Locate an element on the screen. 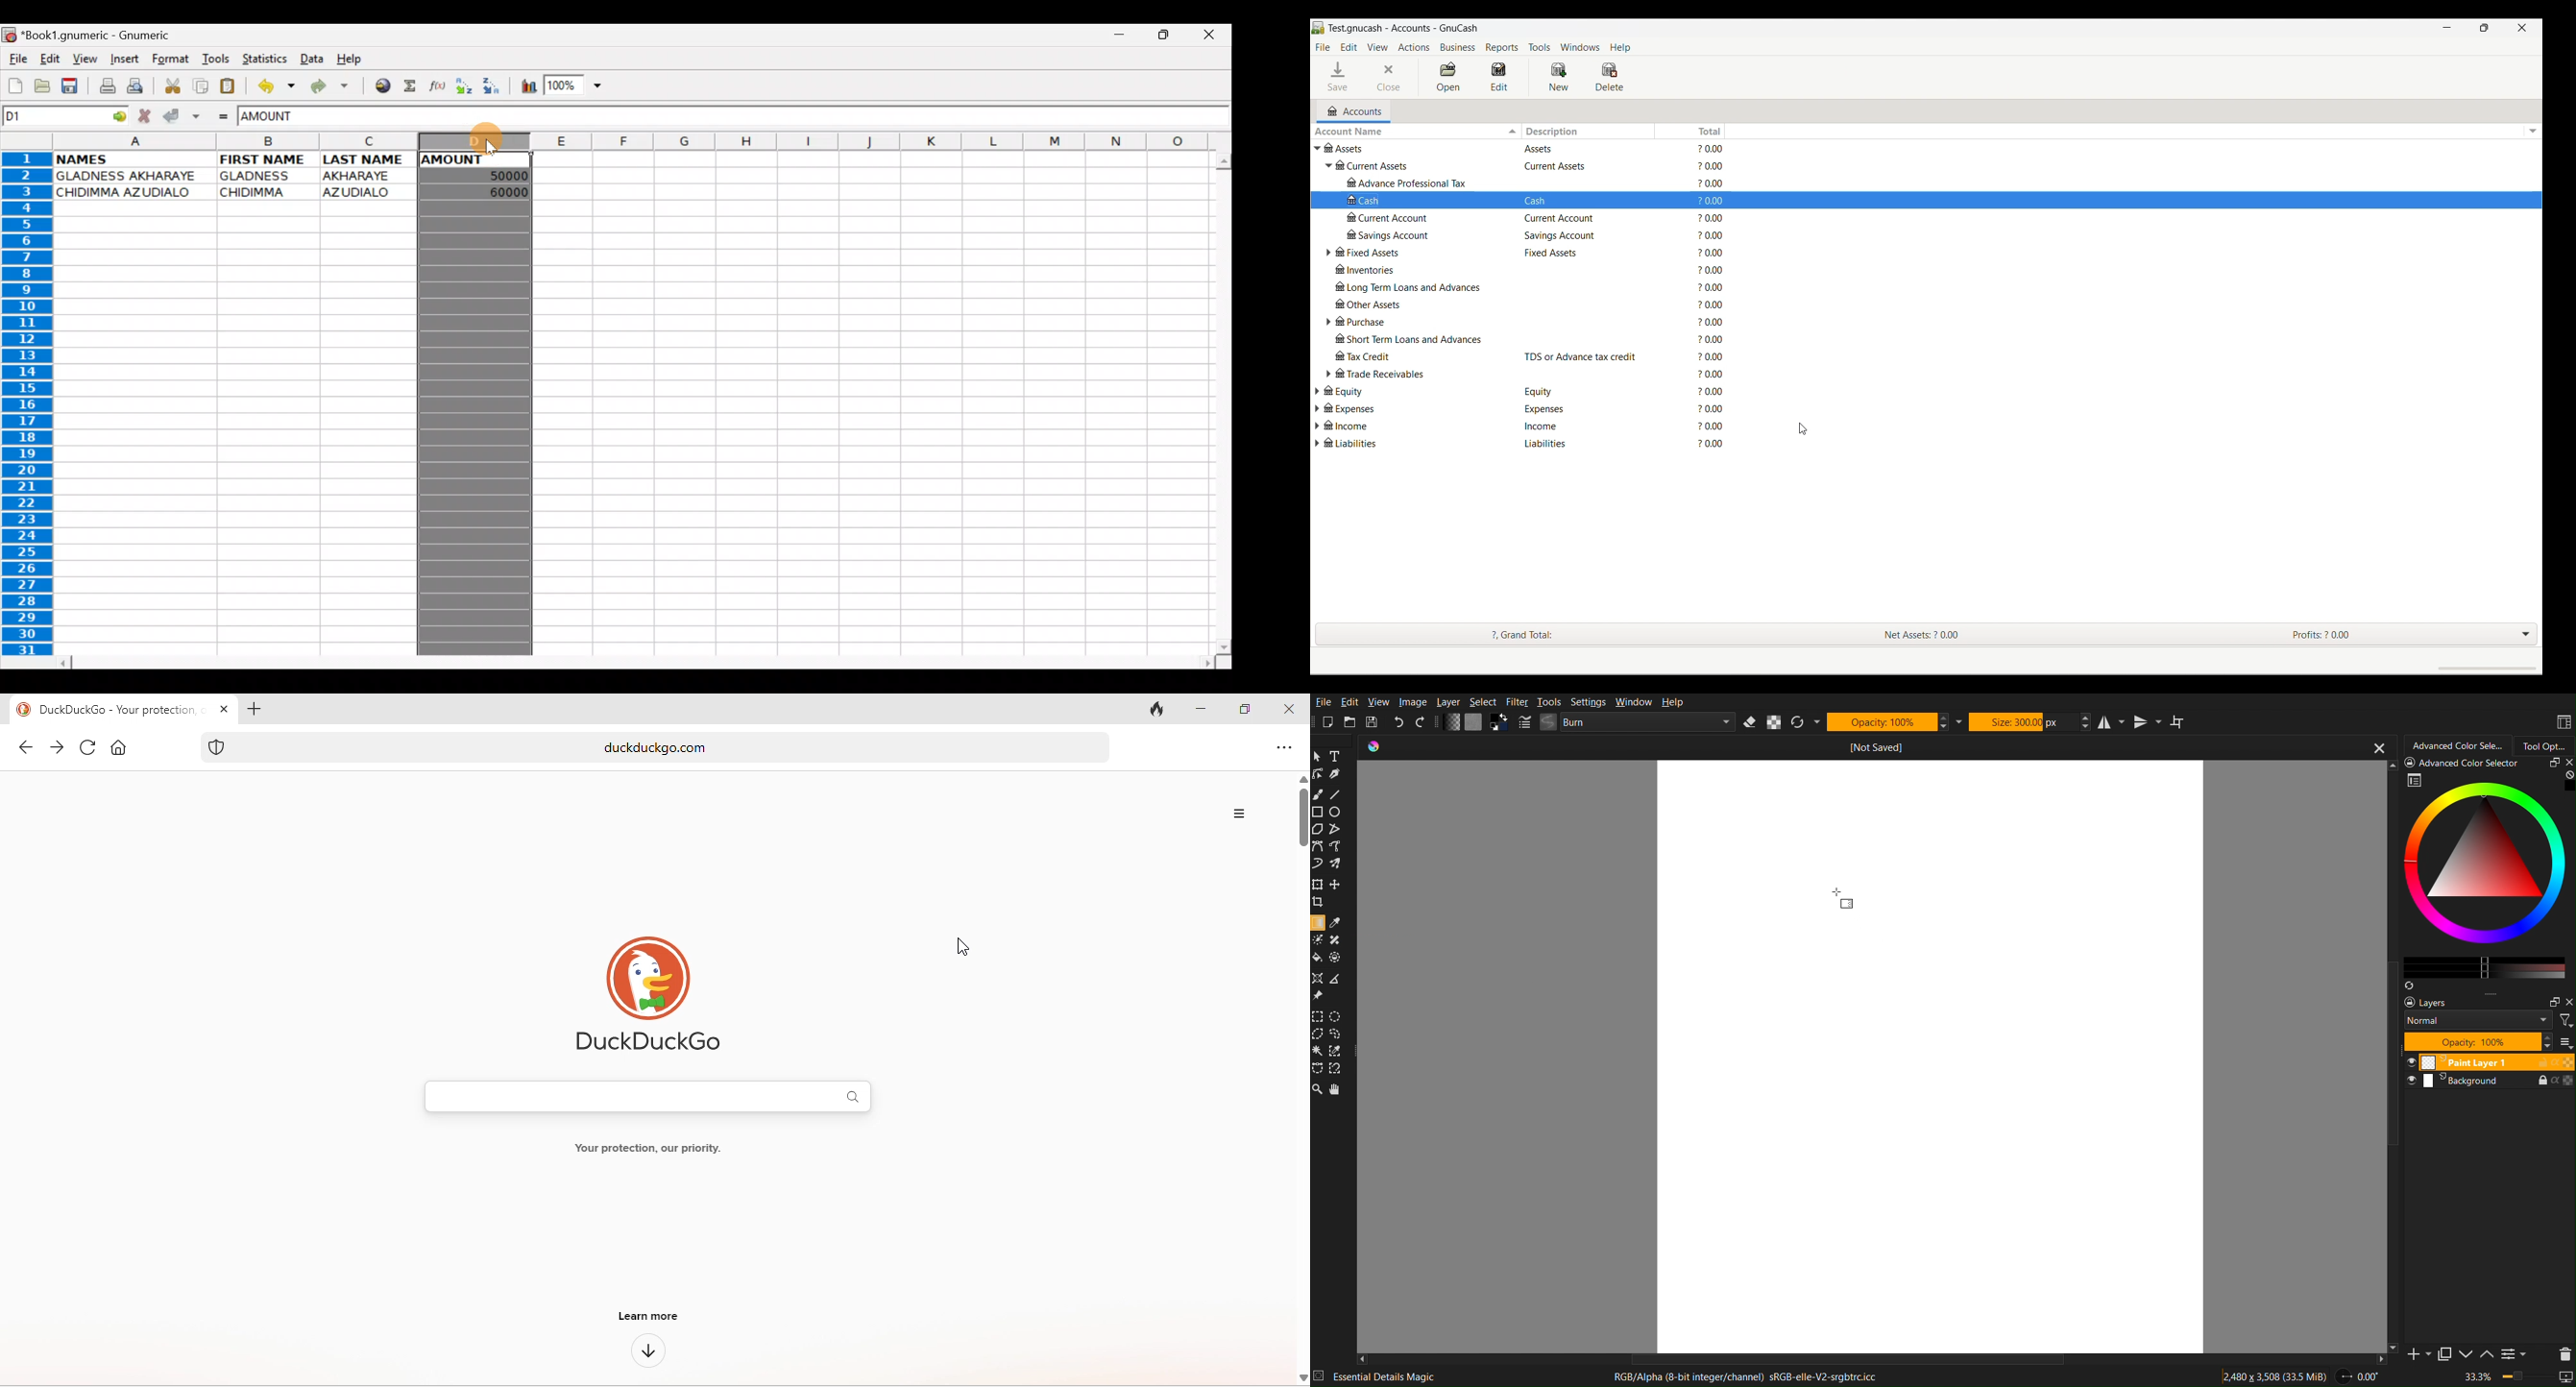 The height and width of the screenshot is (1400, 2576). View is located at coordinates (85, 58).